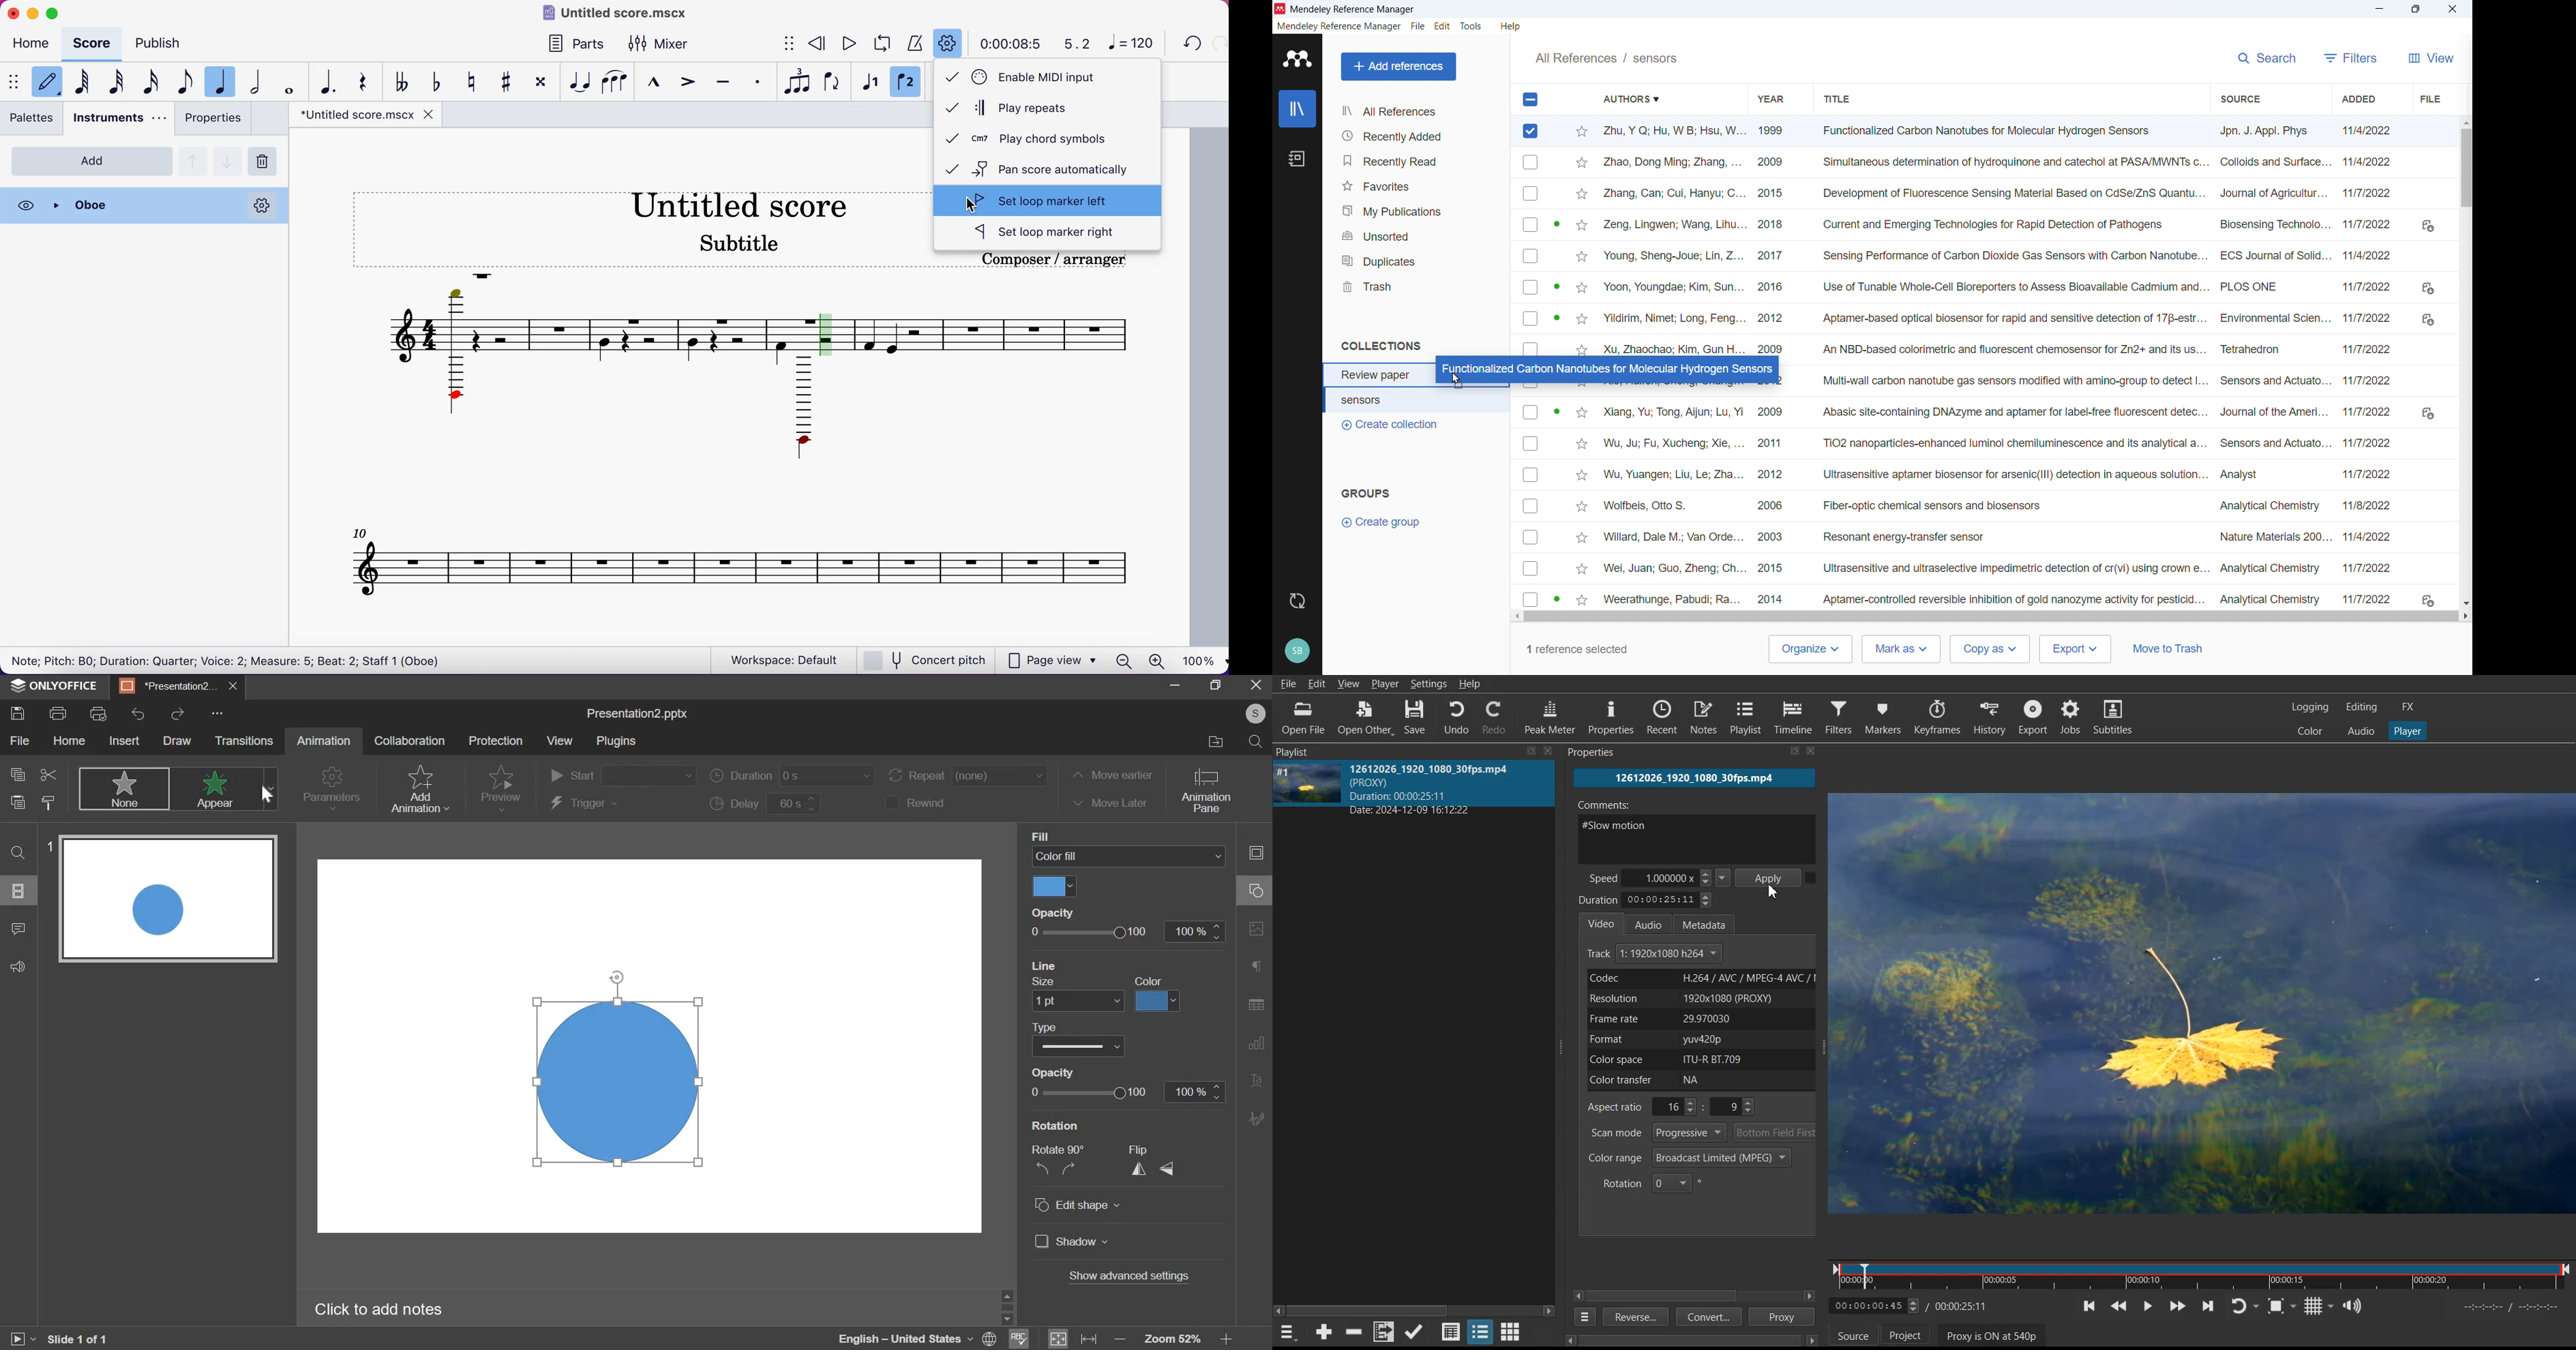 Image resolution: width=2576 pixels, height=1372 pixels. Describe the element at coordinates (1050, 912) in the screenshot. I see `Opacity` at that location.